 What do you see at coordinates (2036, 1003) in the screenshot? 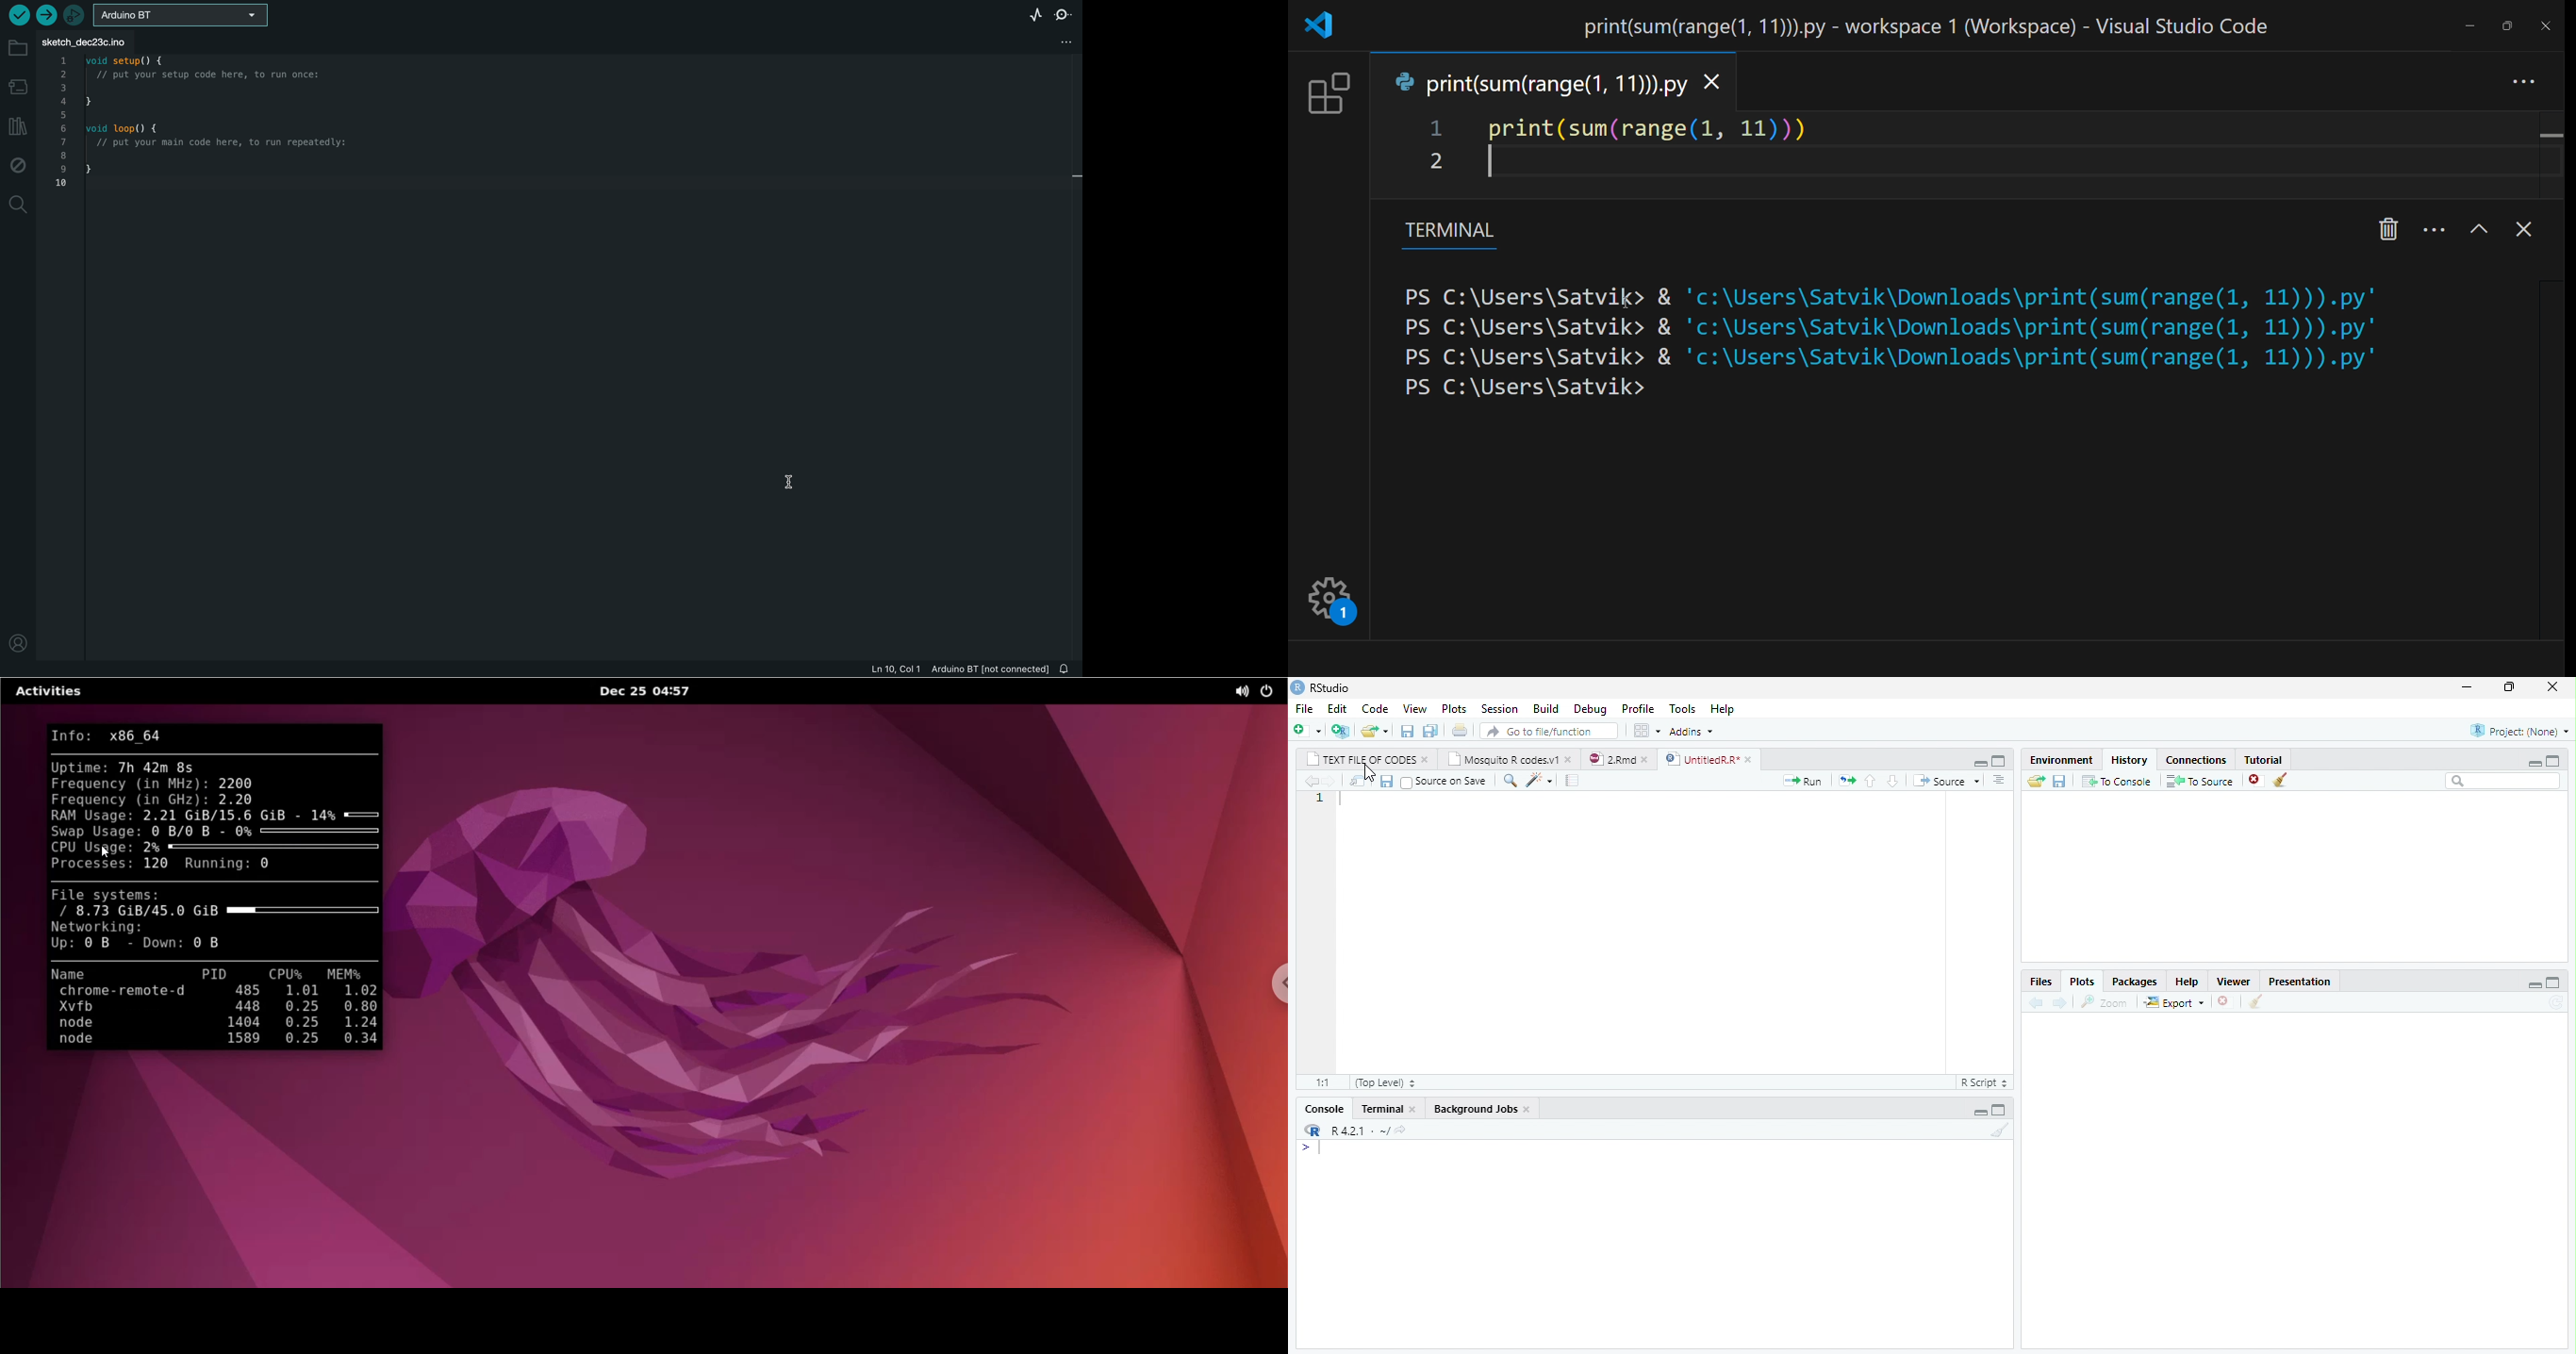
I see `previous plot` at bounding box center [2036, 1003].